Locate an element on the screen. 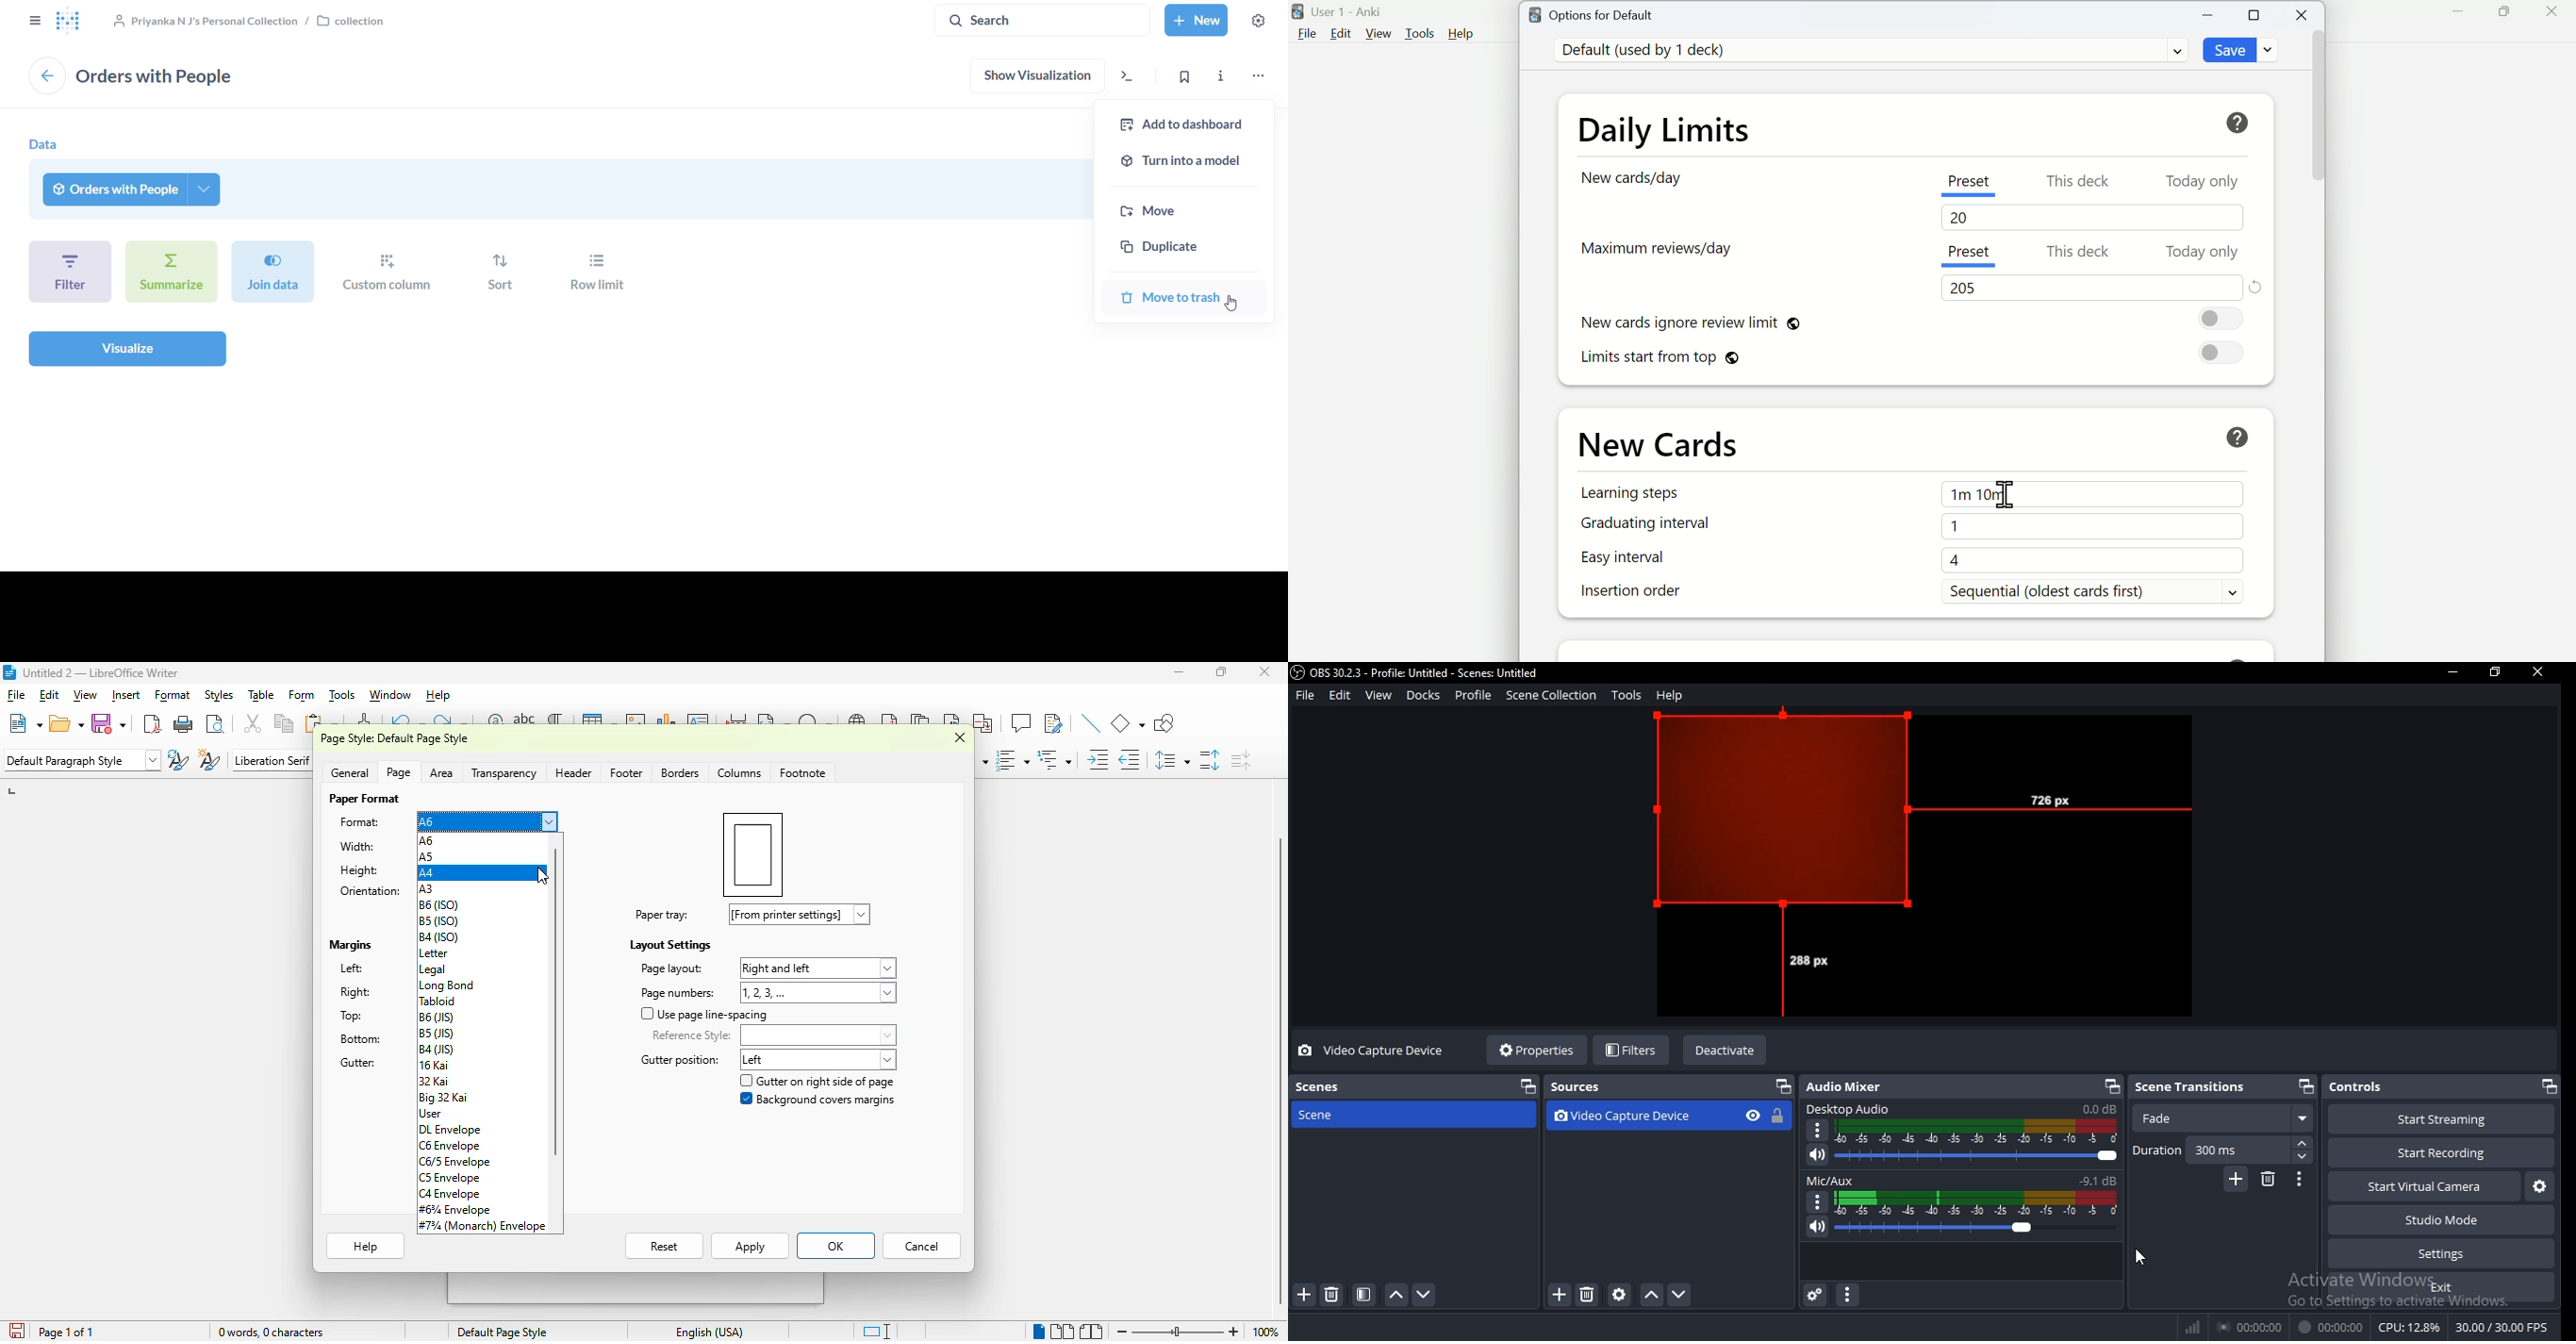 The width and height of the screenshot is (2576, 1344). help is located at coordinates (365, 1246).